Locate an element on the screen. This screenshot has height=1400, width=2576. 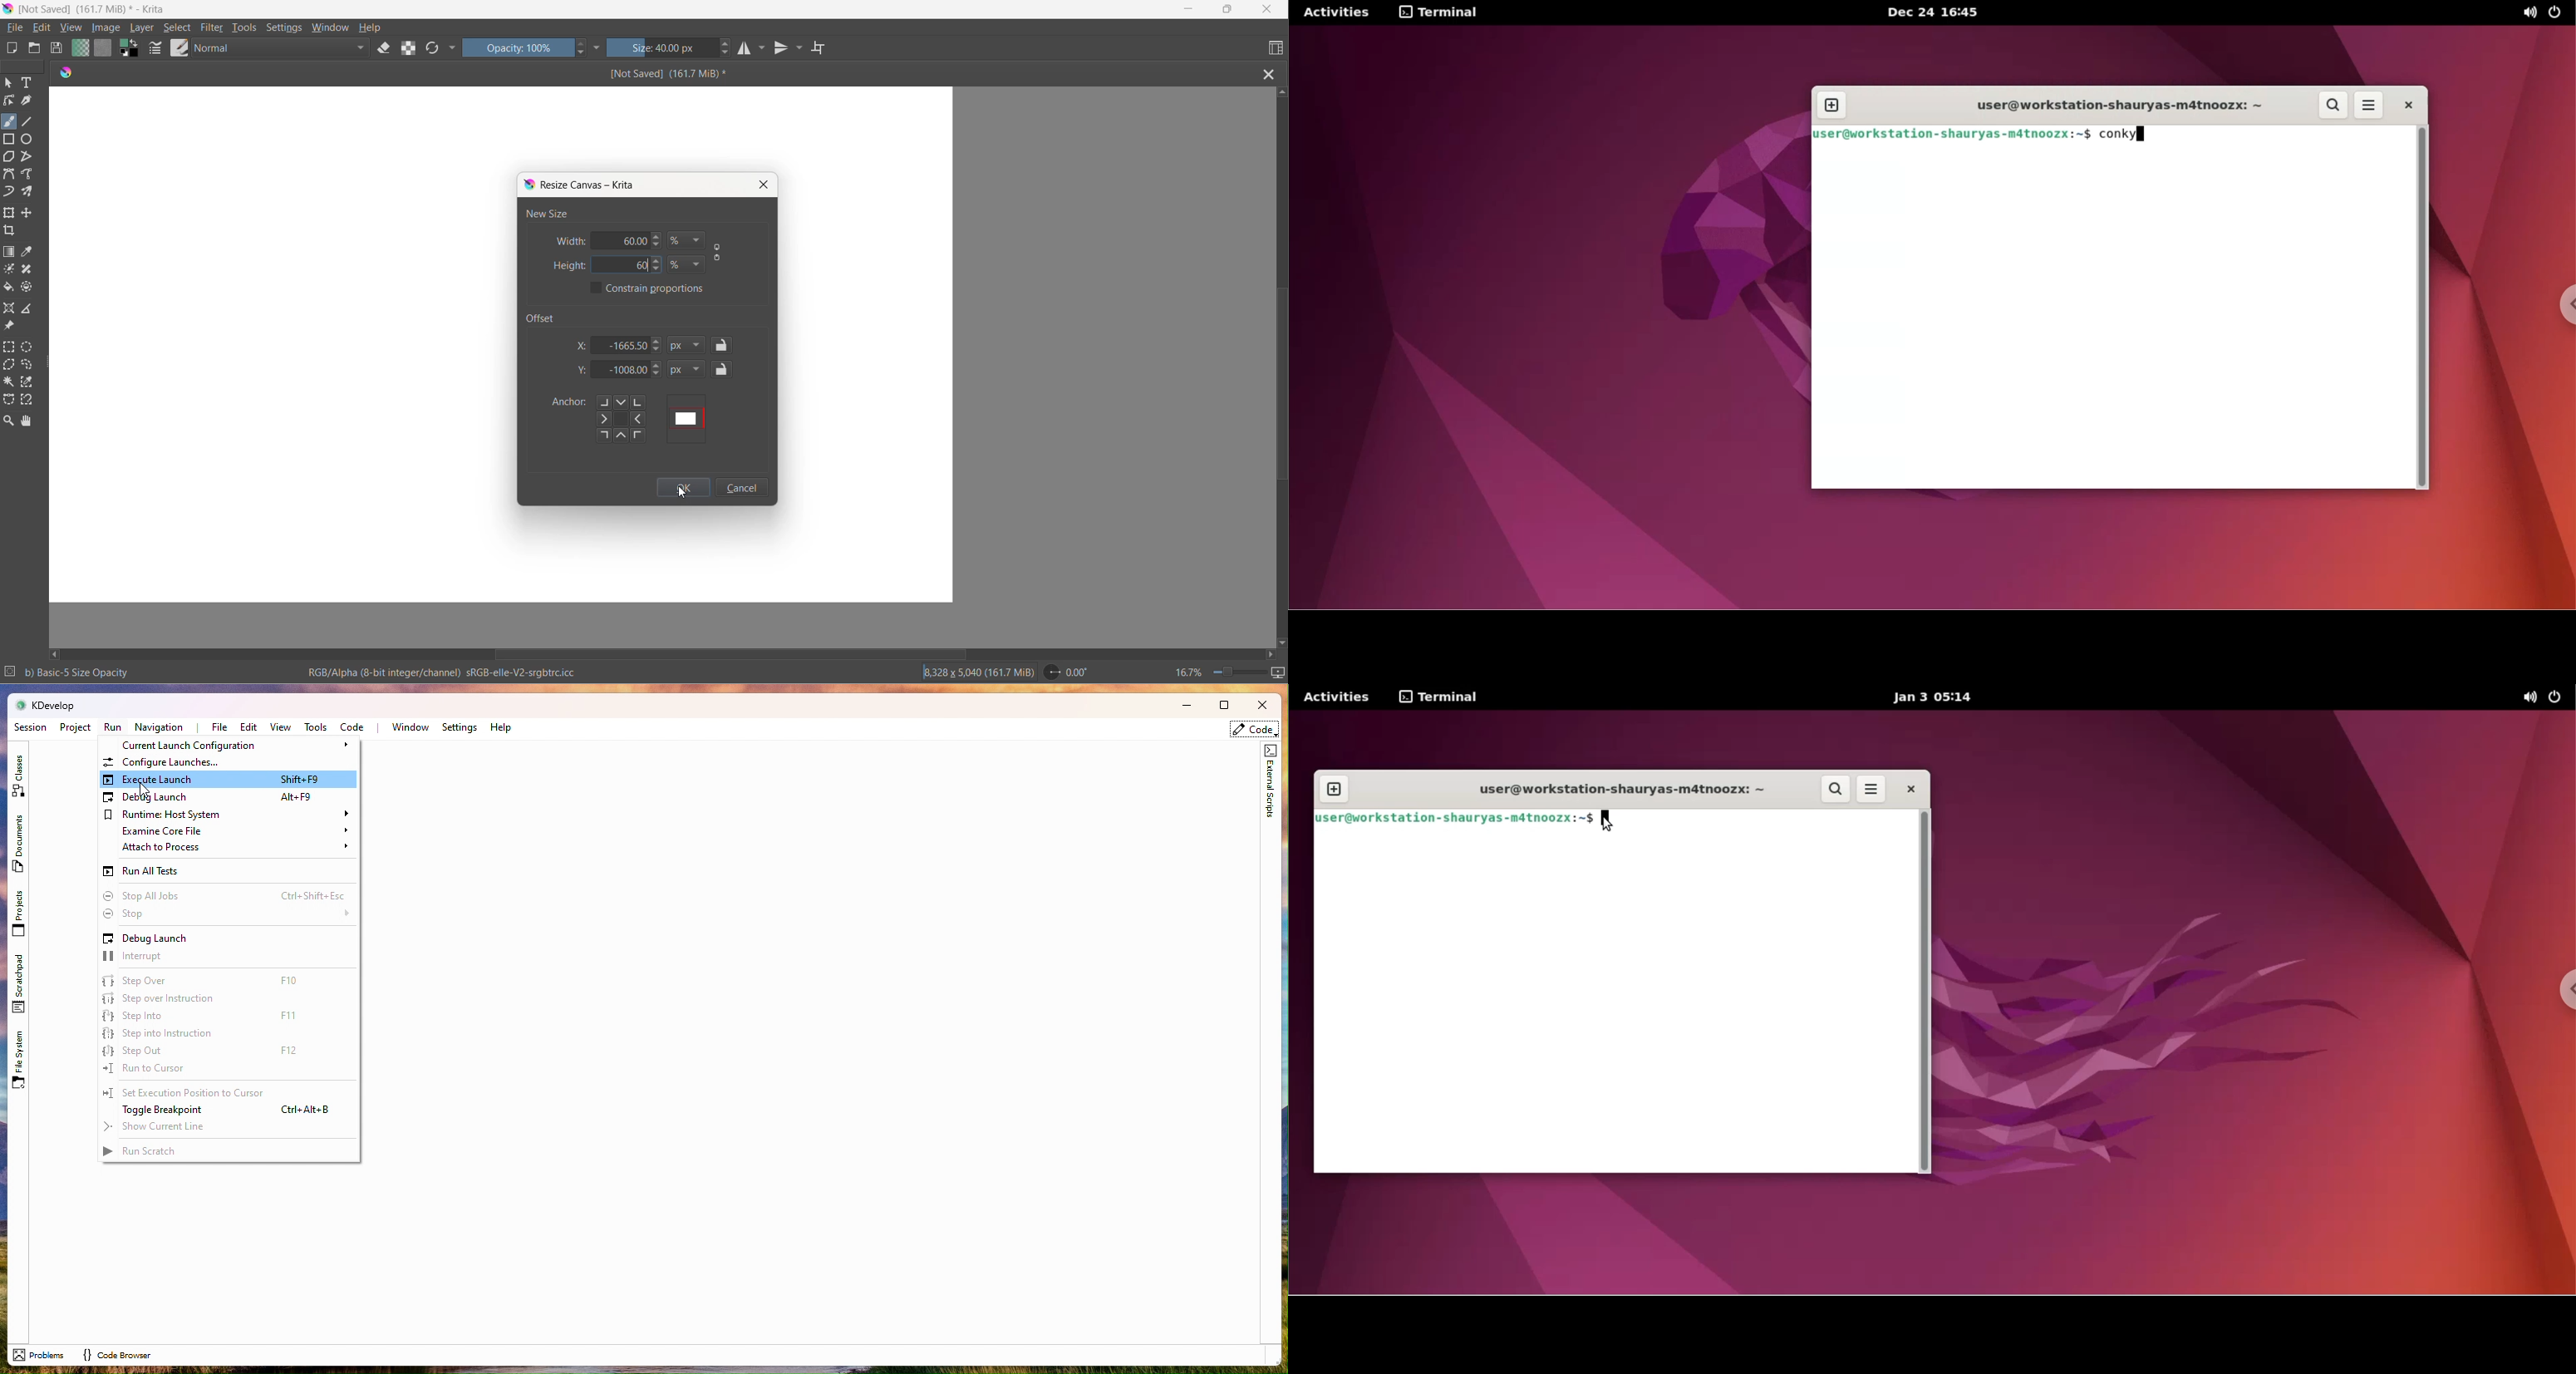
scroll right button is located at coordinates (1269, 655).